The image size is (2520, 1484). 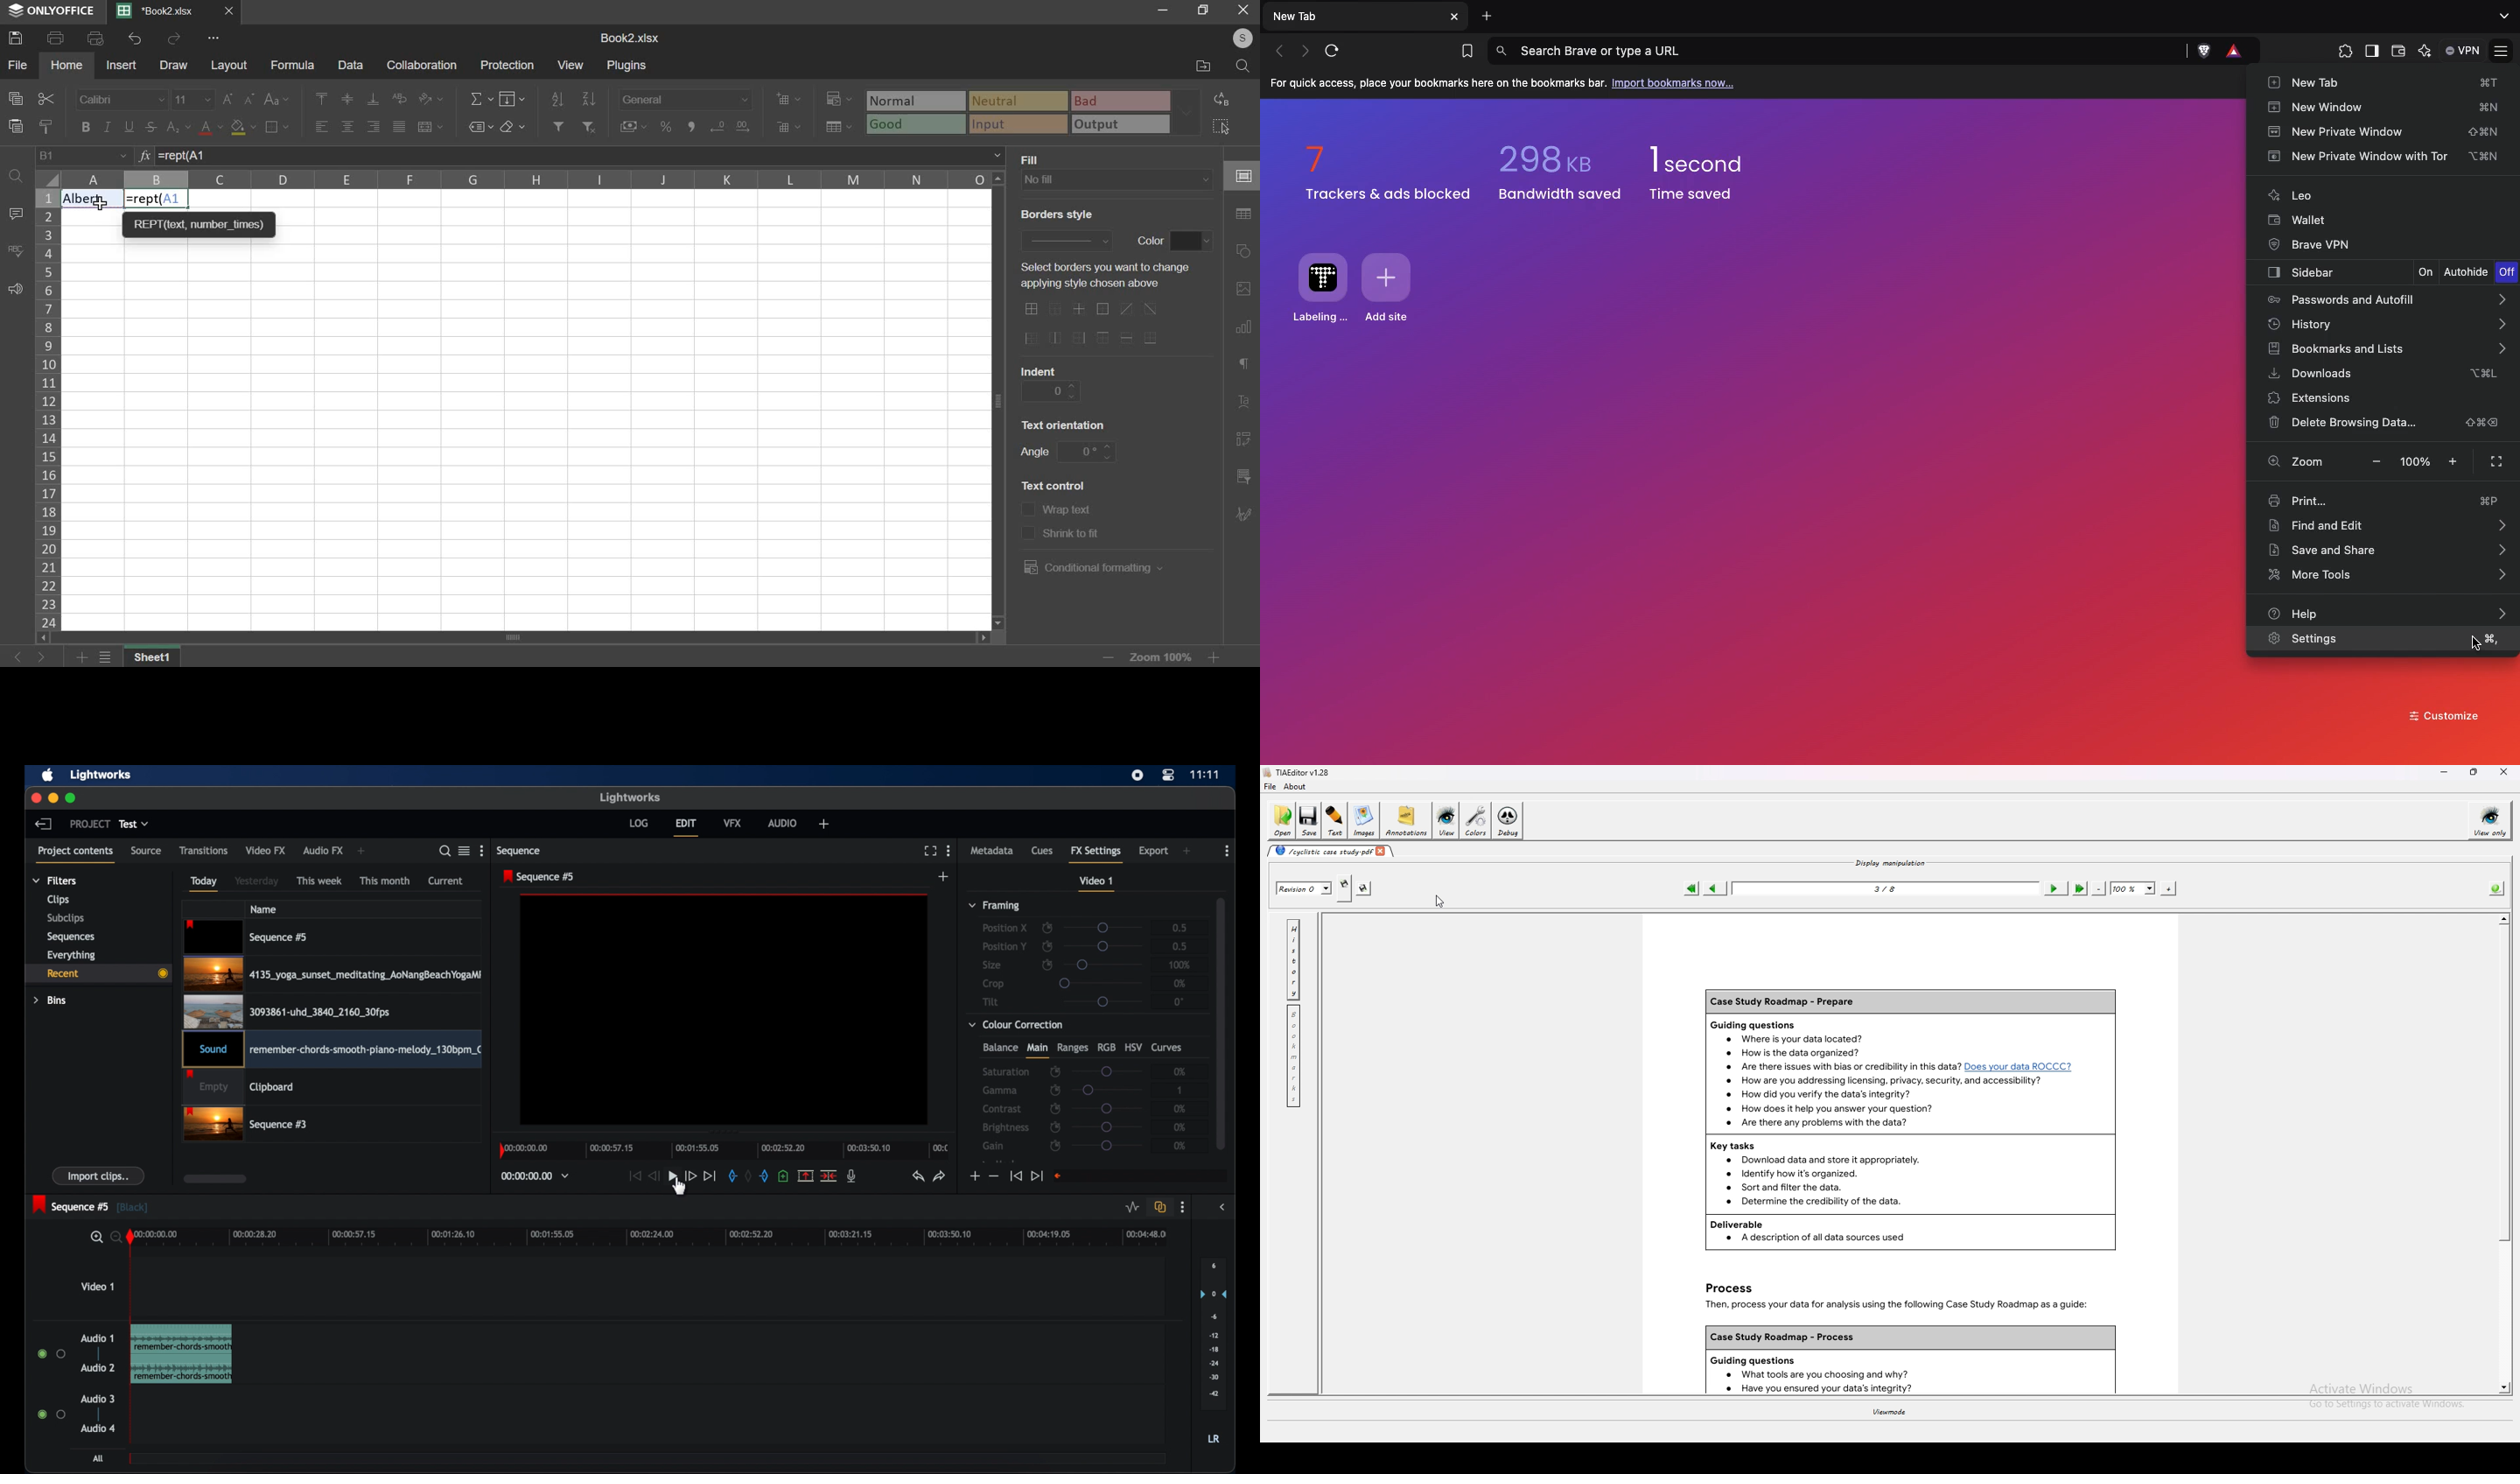 What do you see at coordinates (659, 1238) in the screenshot?
I see `timeline scale` at bounding box center [659, 1238].